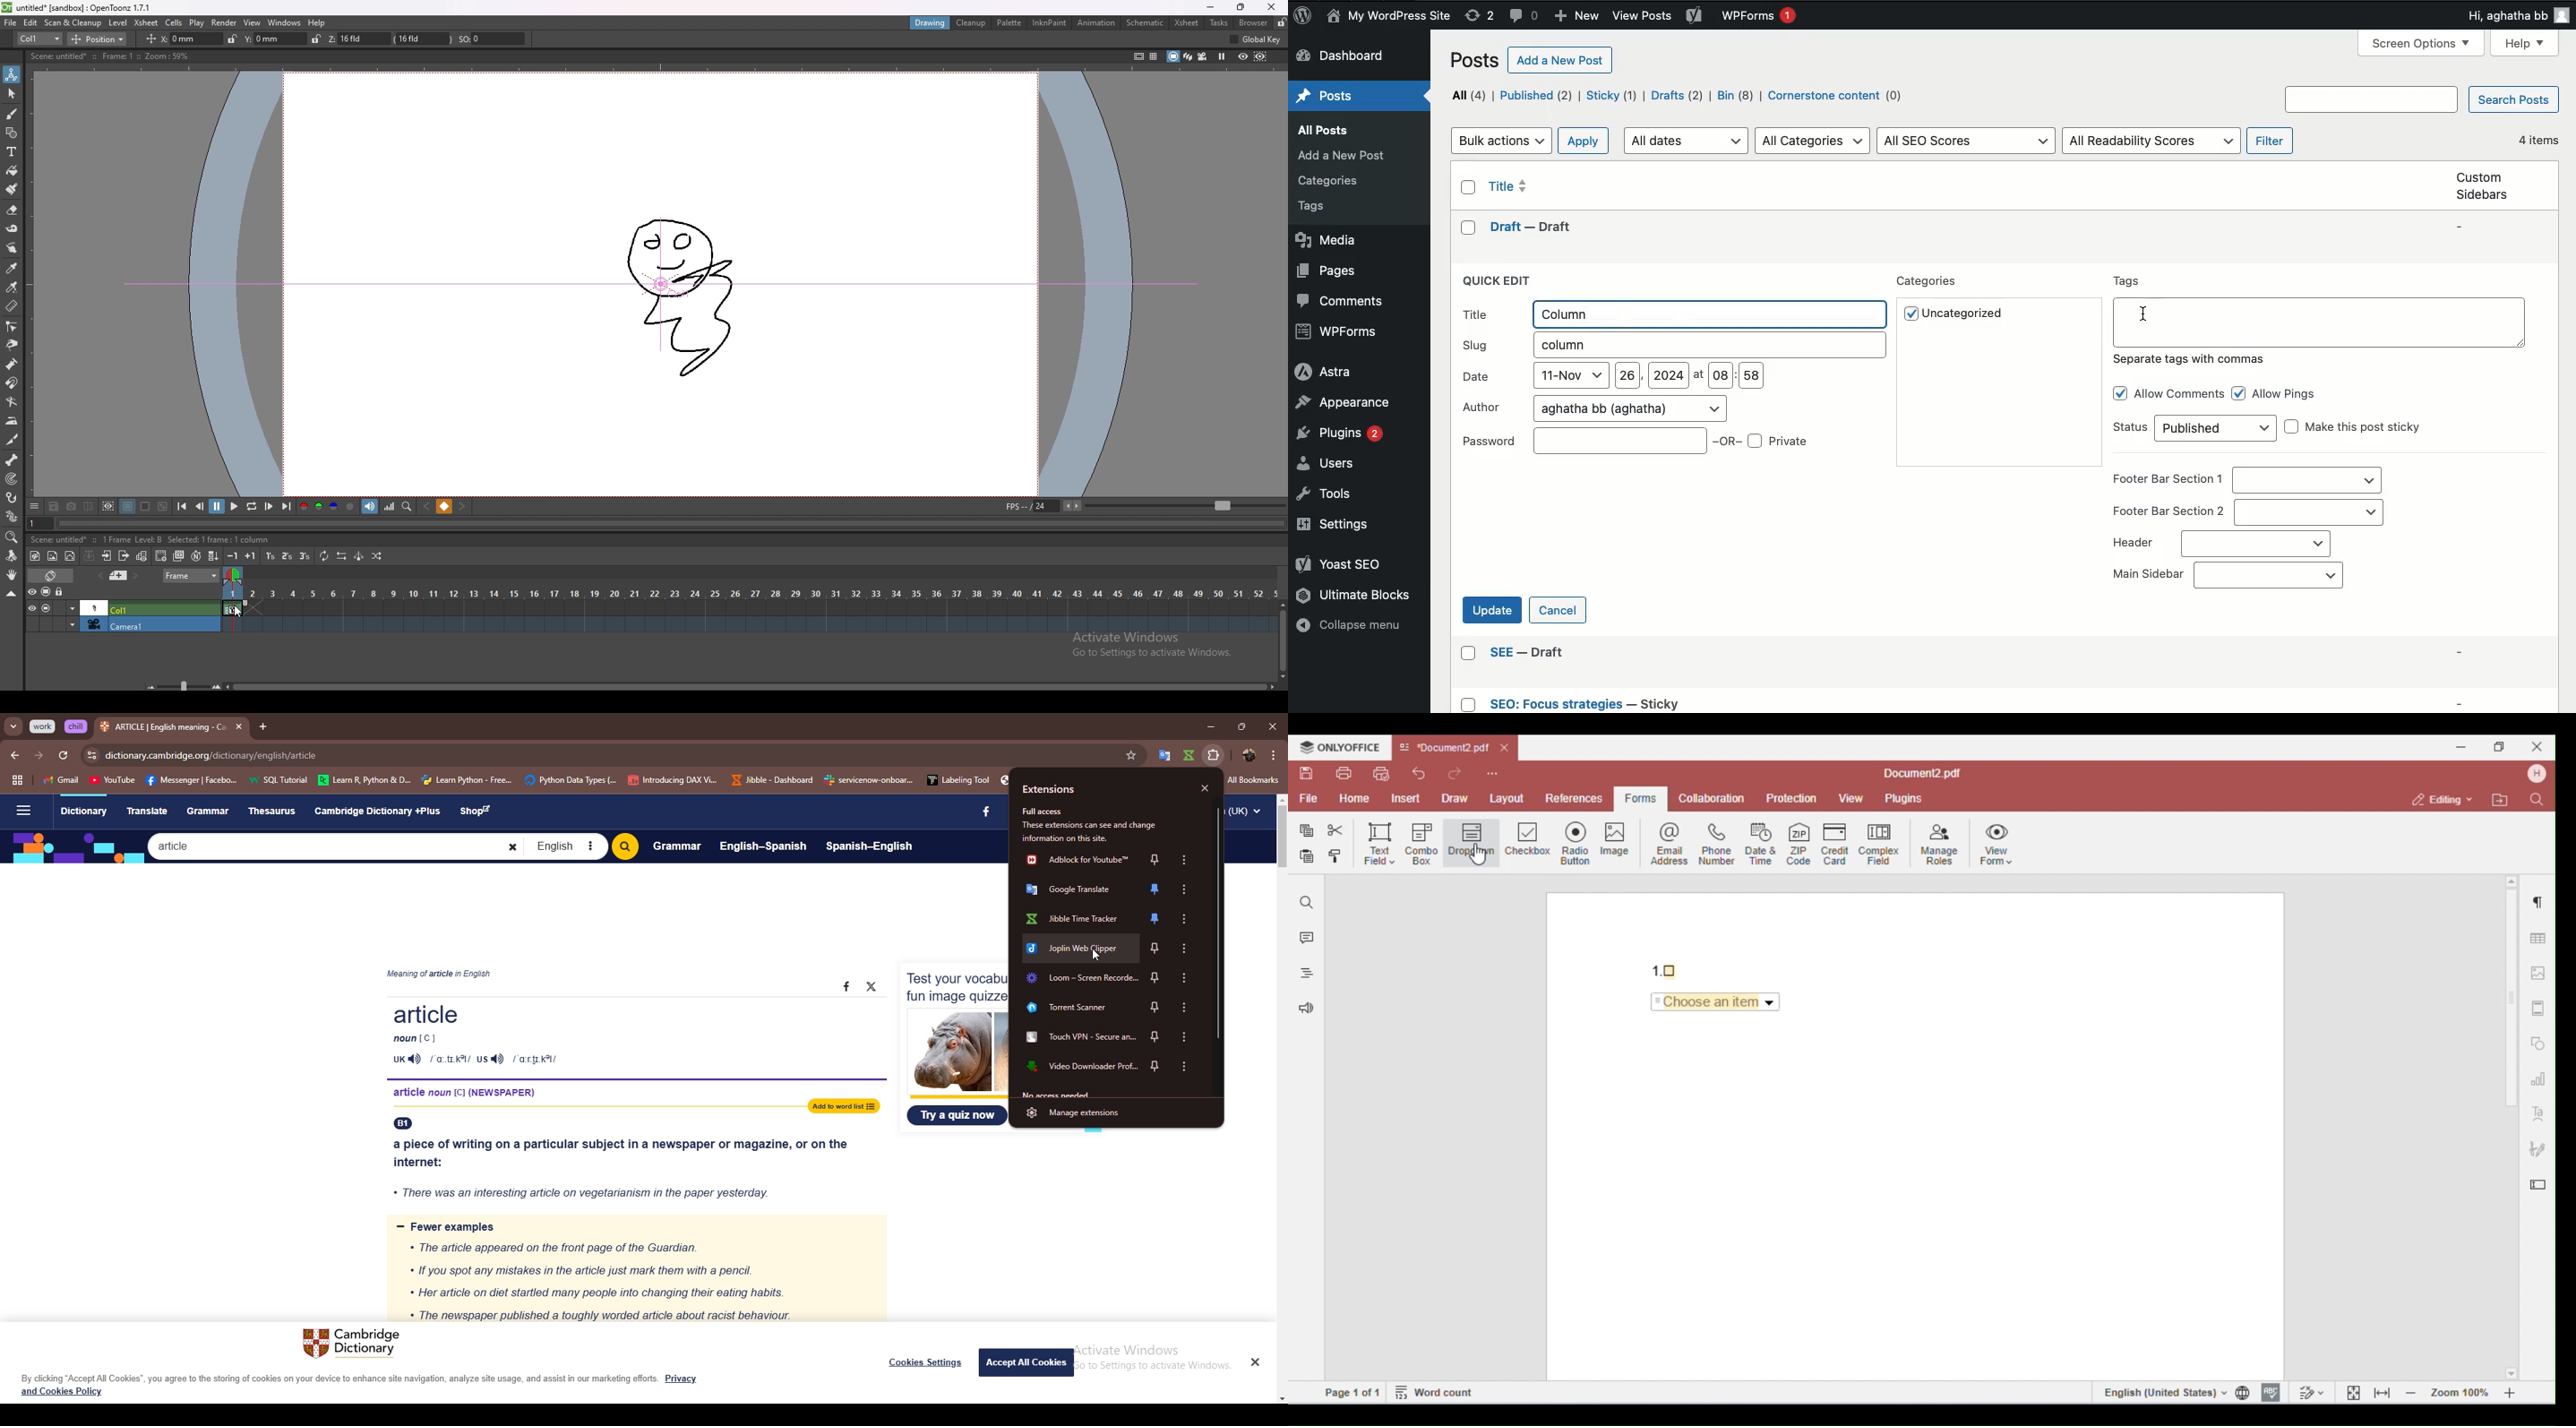 The image size is (2576, 1428). Describe the element at coordinates (1187, 978) in the screenshot. I see `option` at that location.